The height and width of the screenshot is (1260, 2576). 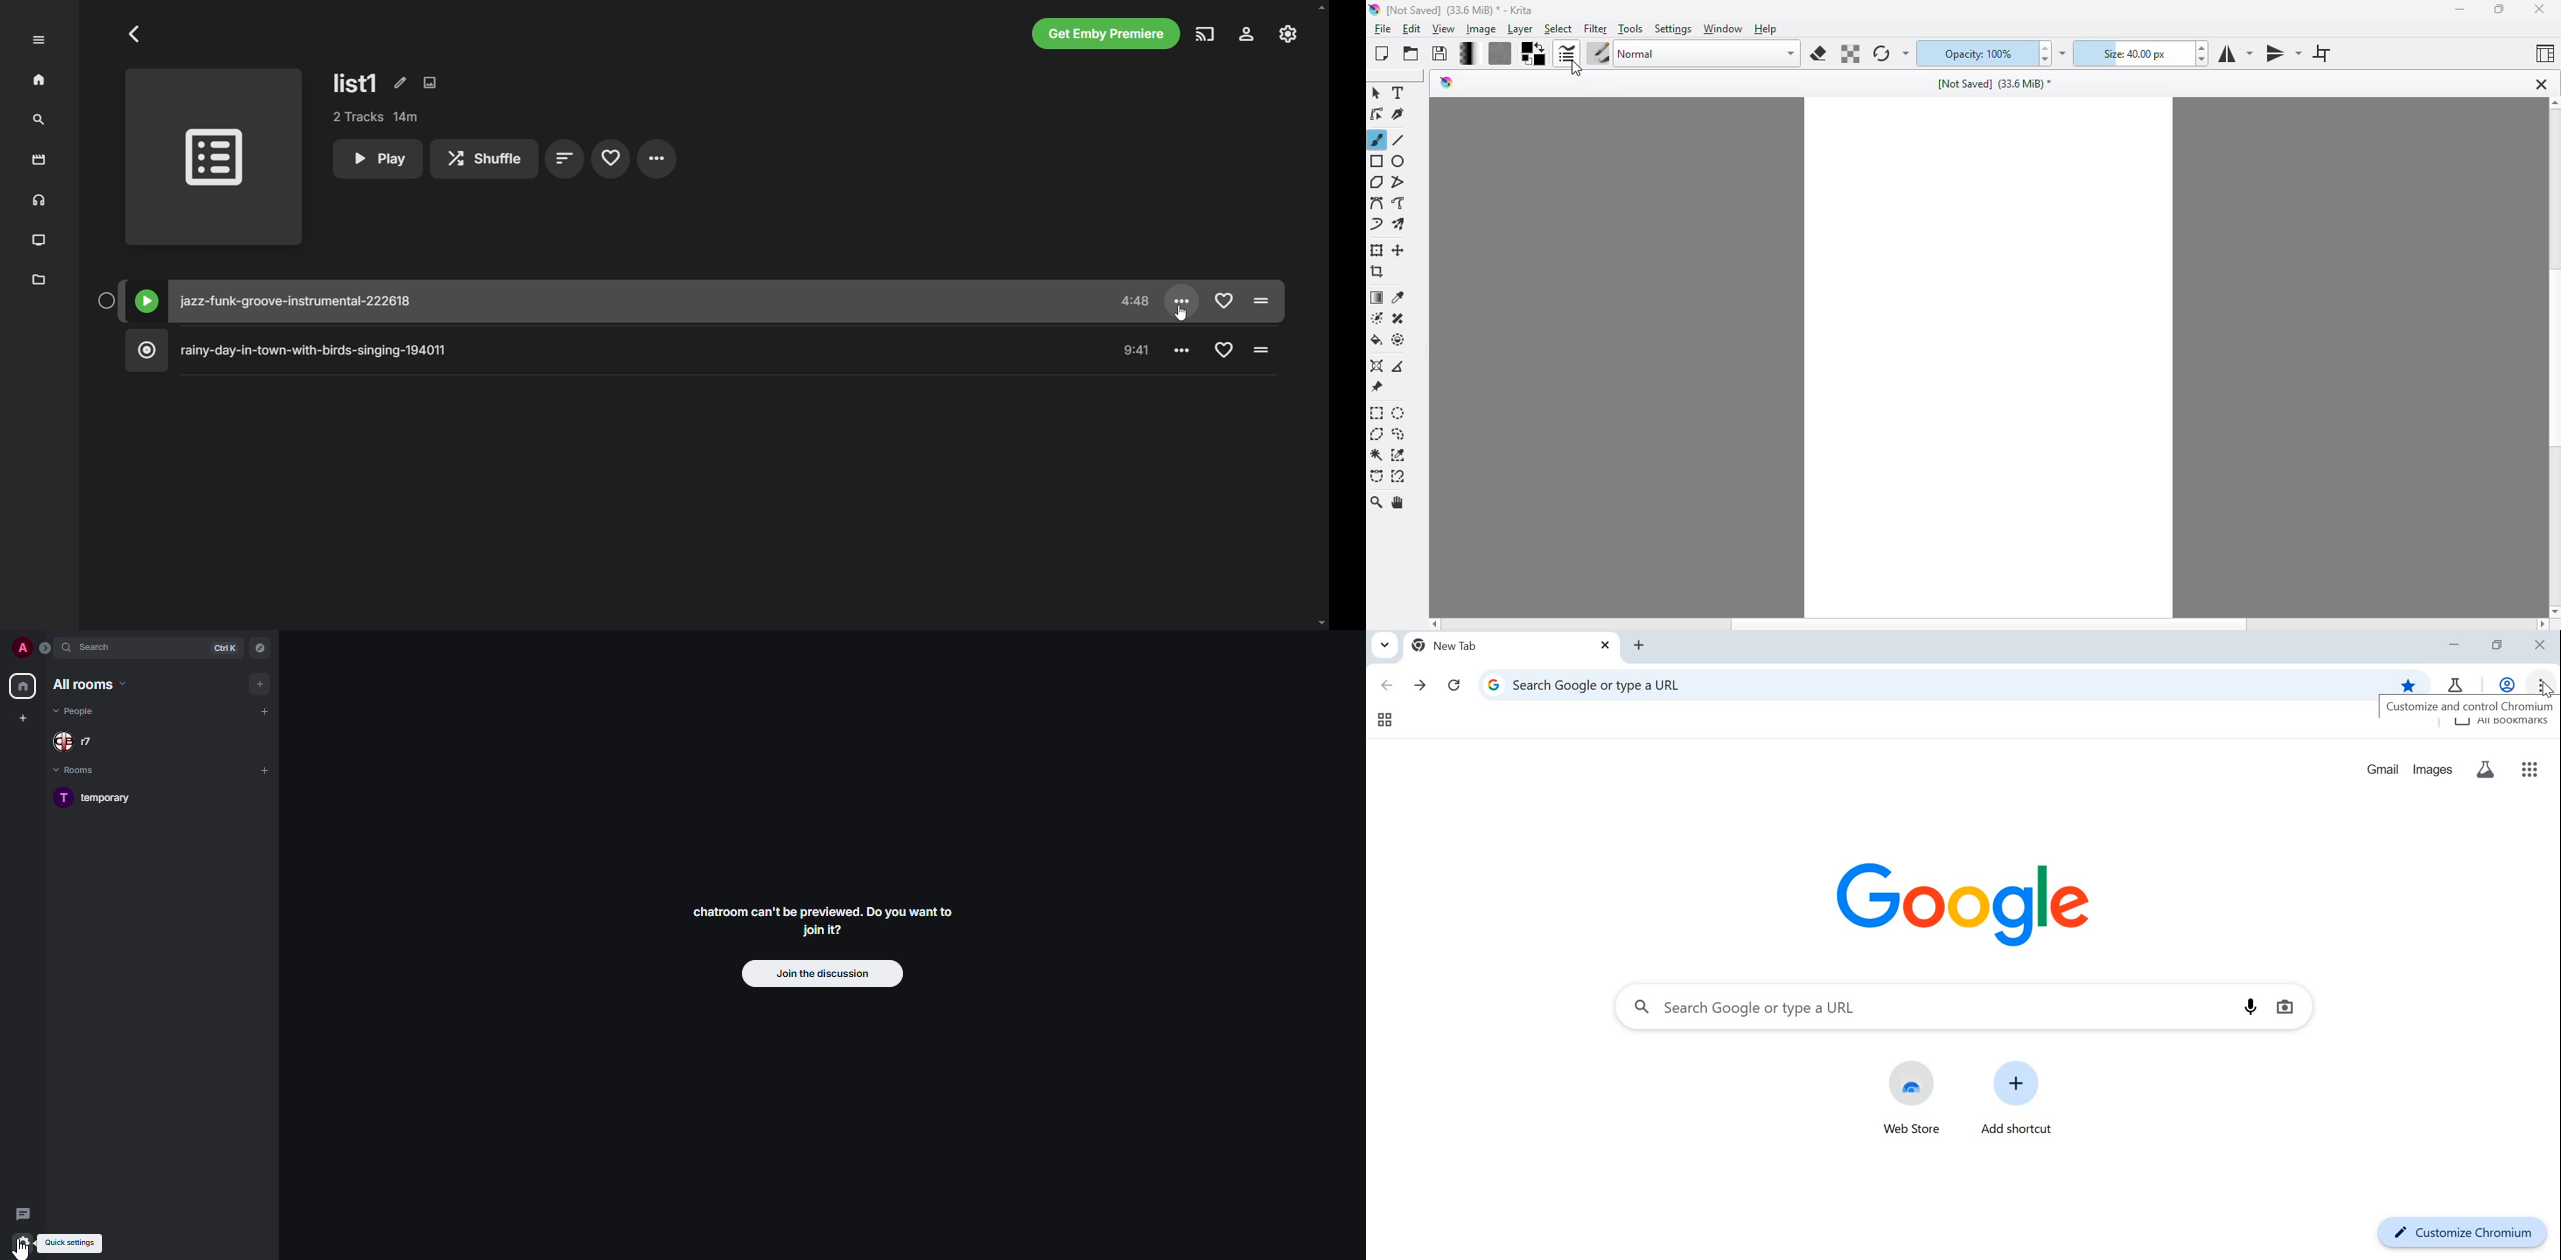 I want to click on expand, so click(x=47, y=652).